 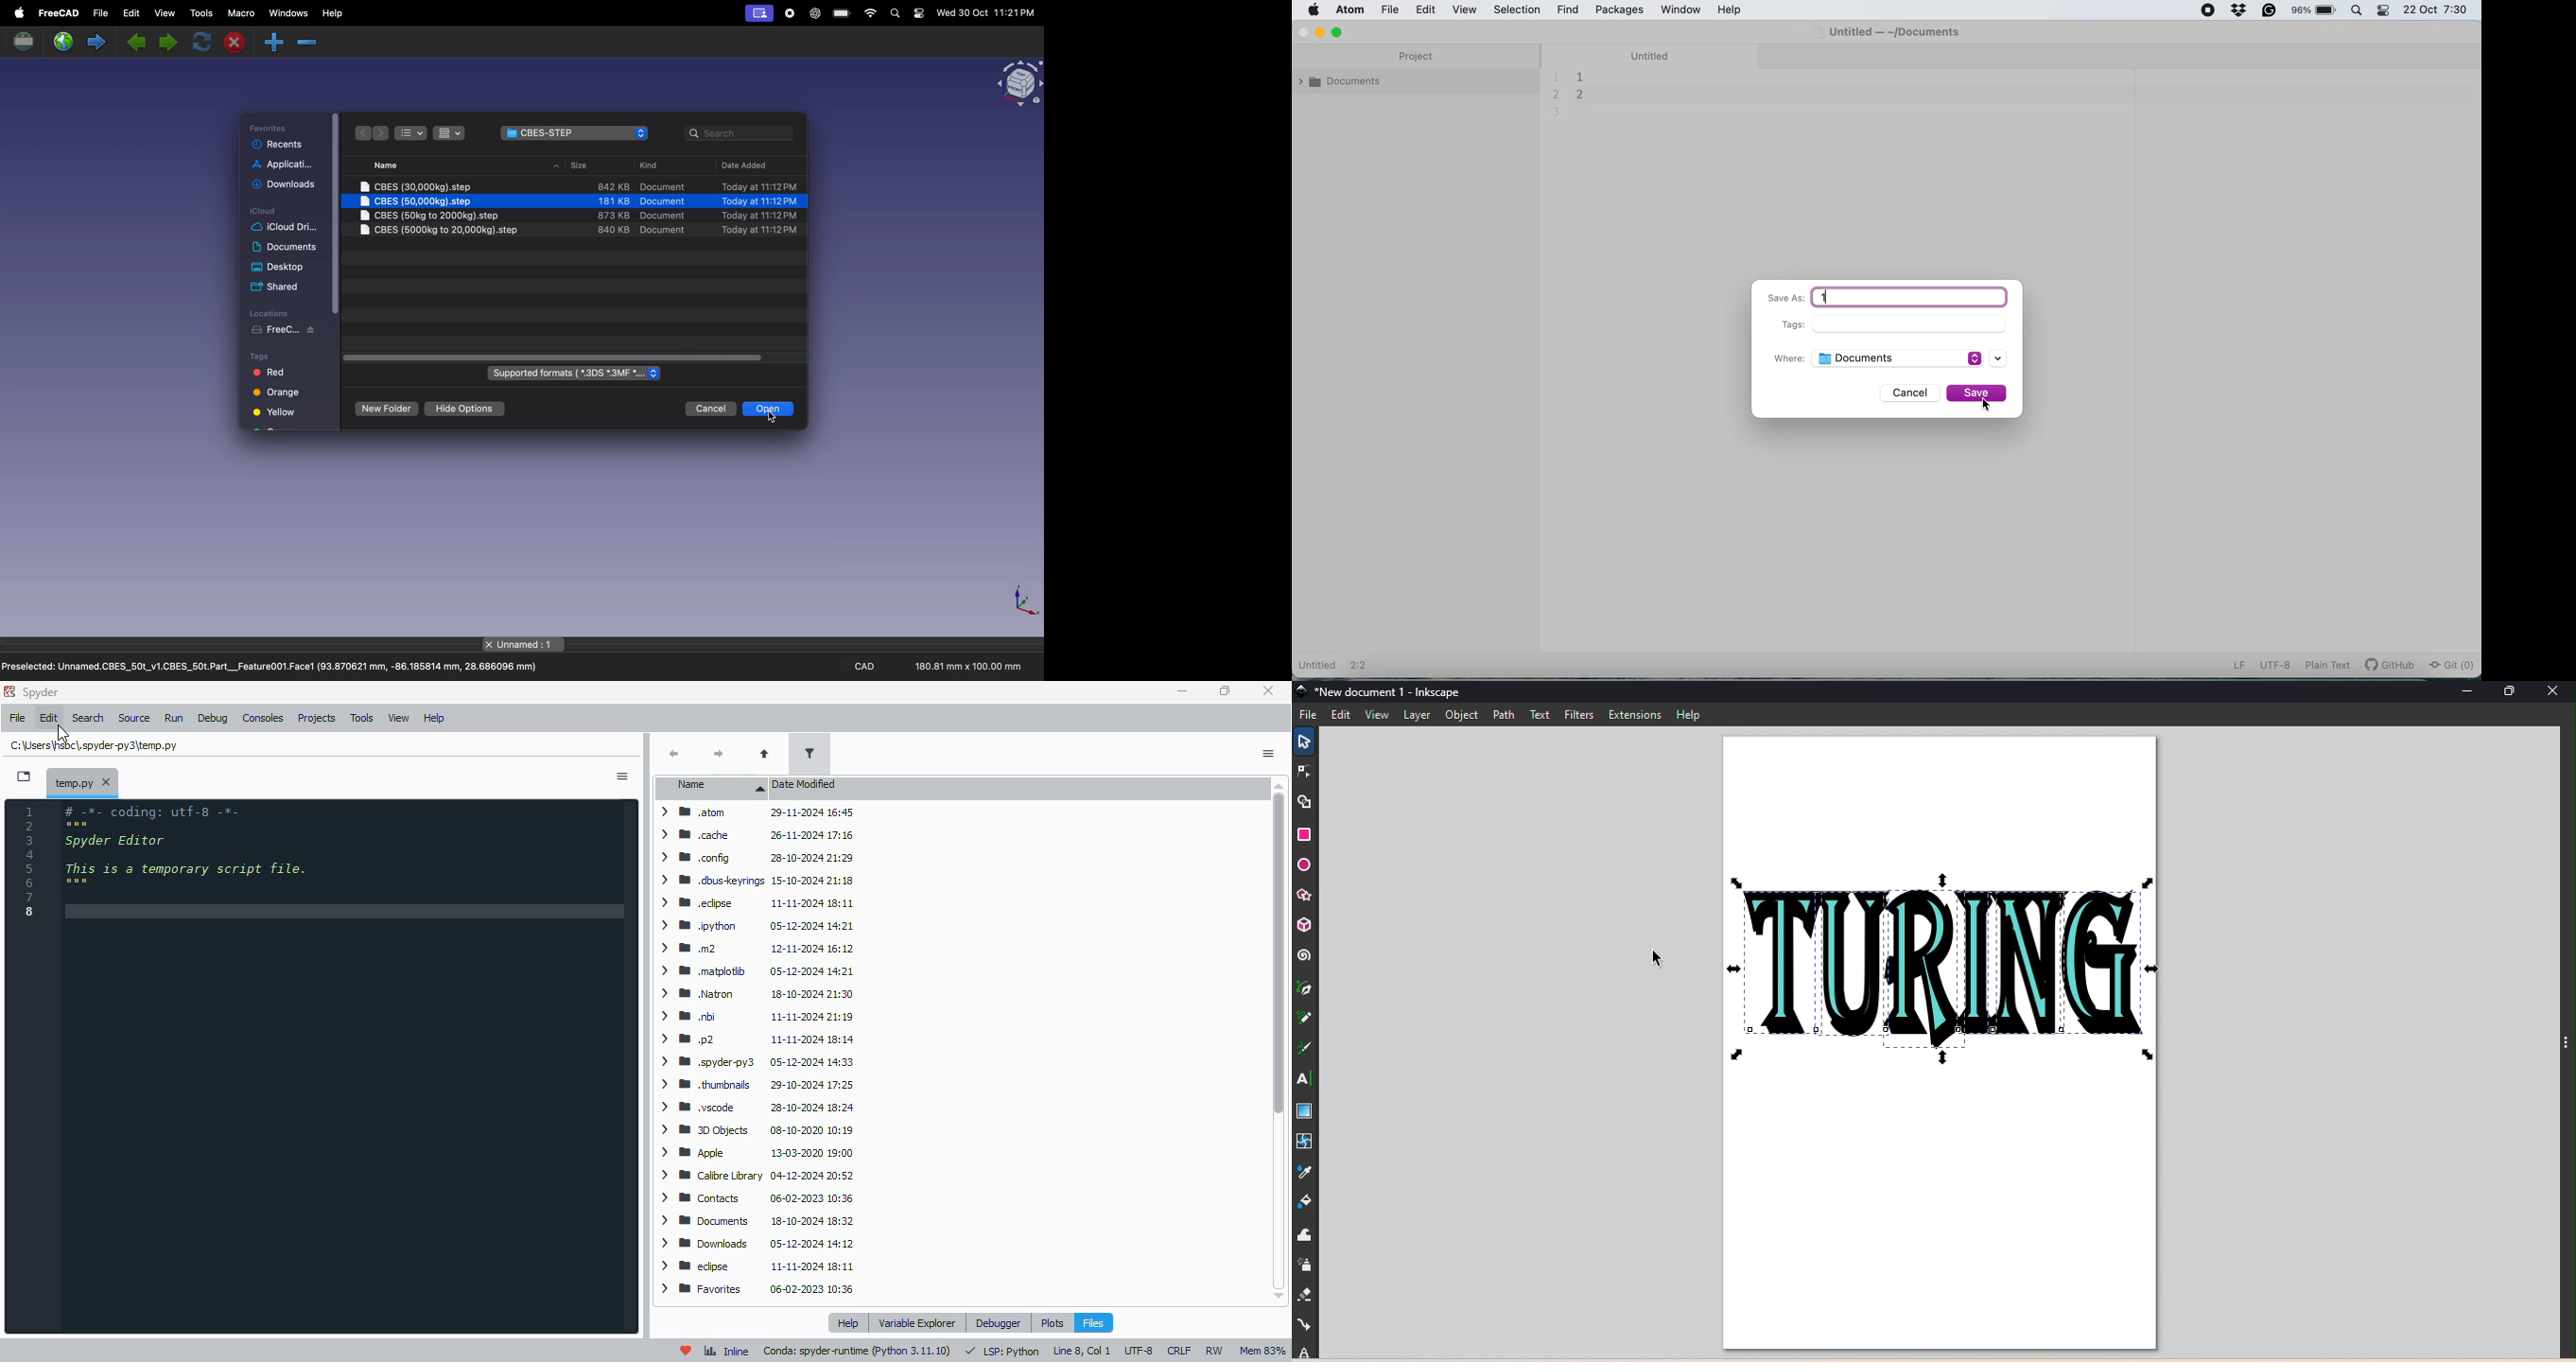 I want to click on battery, so click(x=2311, y=12).